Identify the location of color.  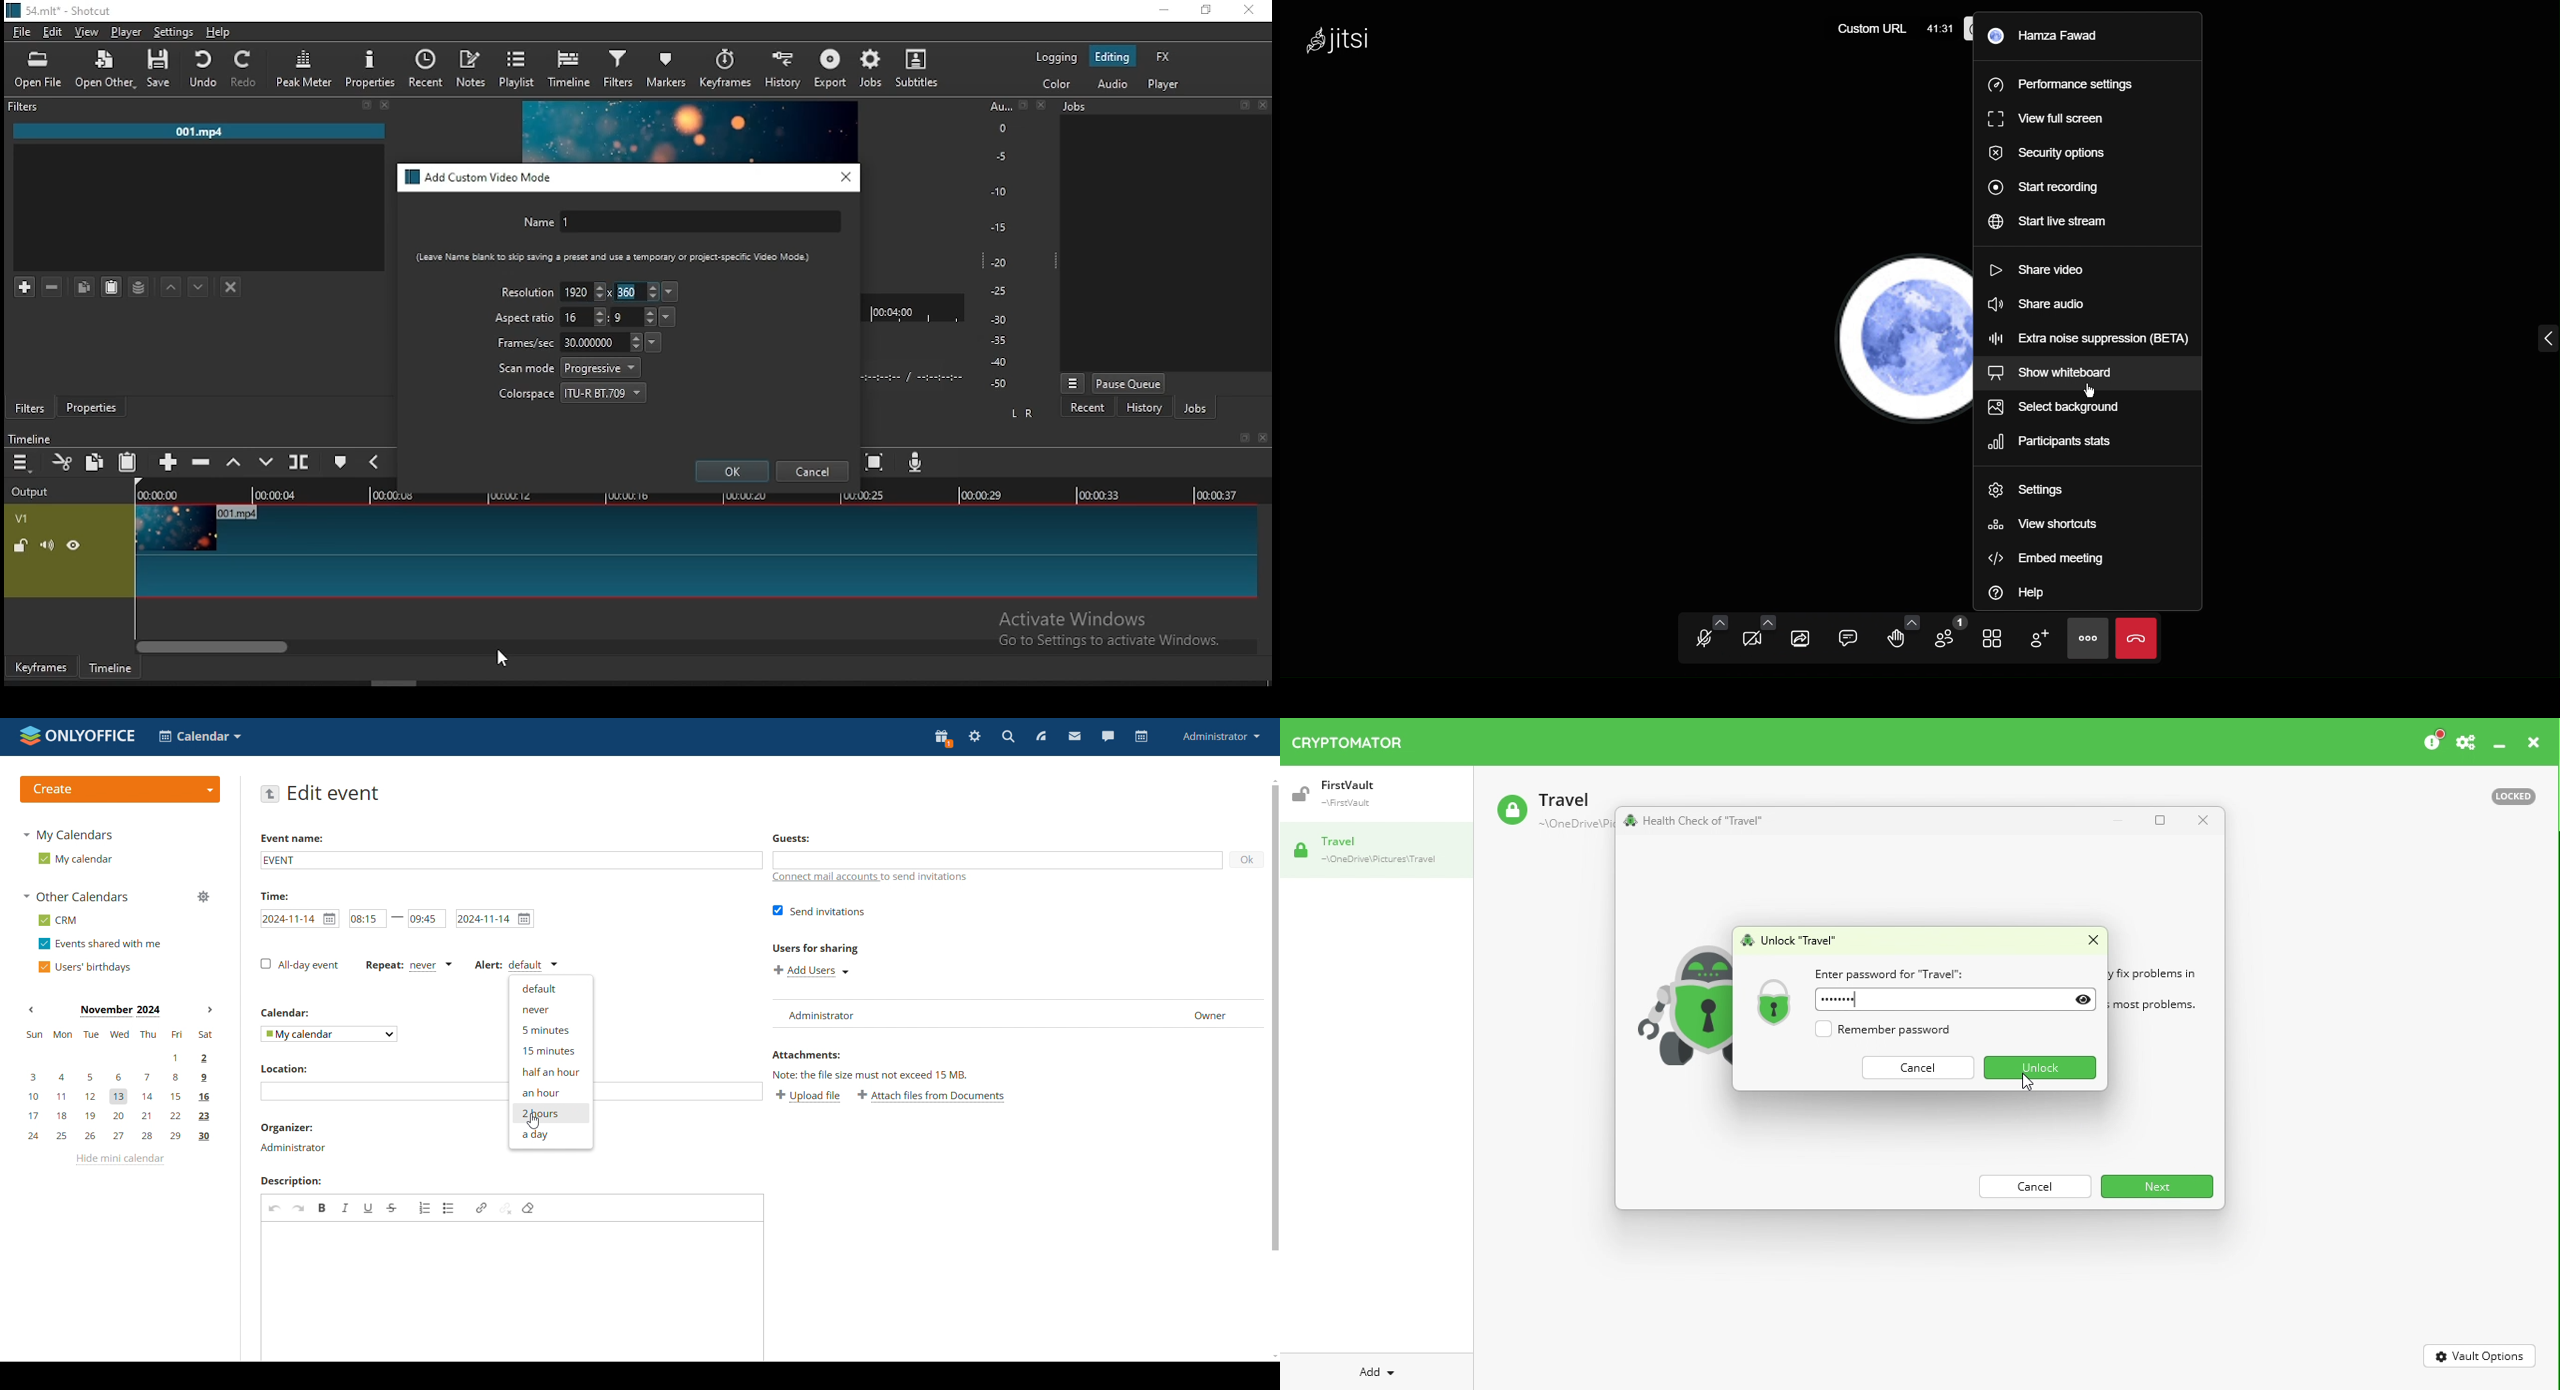
(1056, 83).